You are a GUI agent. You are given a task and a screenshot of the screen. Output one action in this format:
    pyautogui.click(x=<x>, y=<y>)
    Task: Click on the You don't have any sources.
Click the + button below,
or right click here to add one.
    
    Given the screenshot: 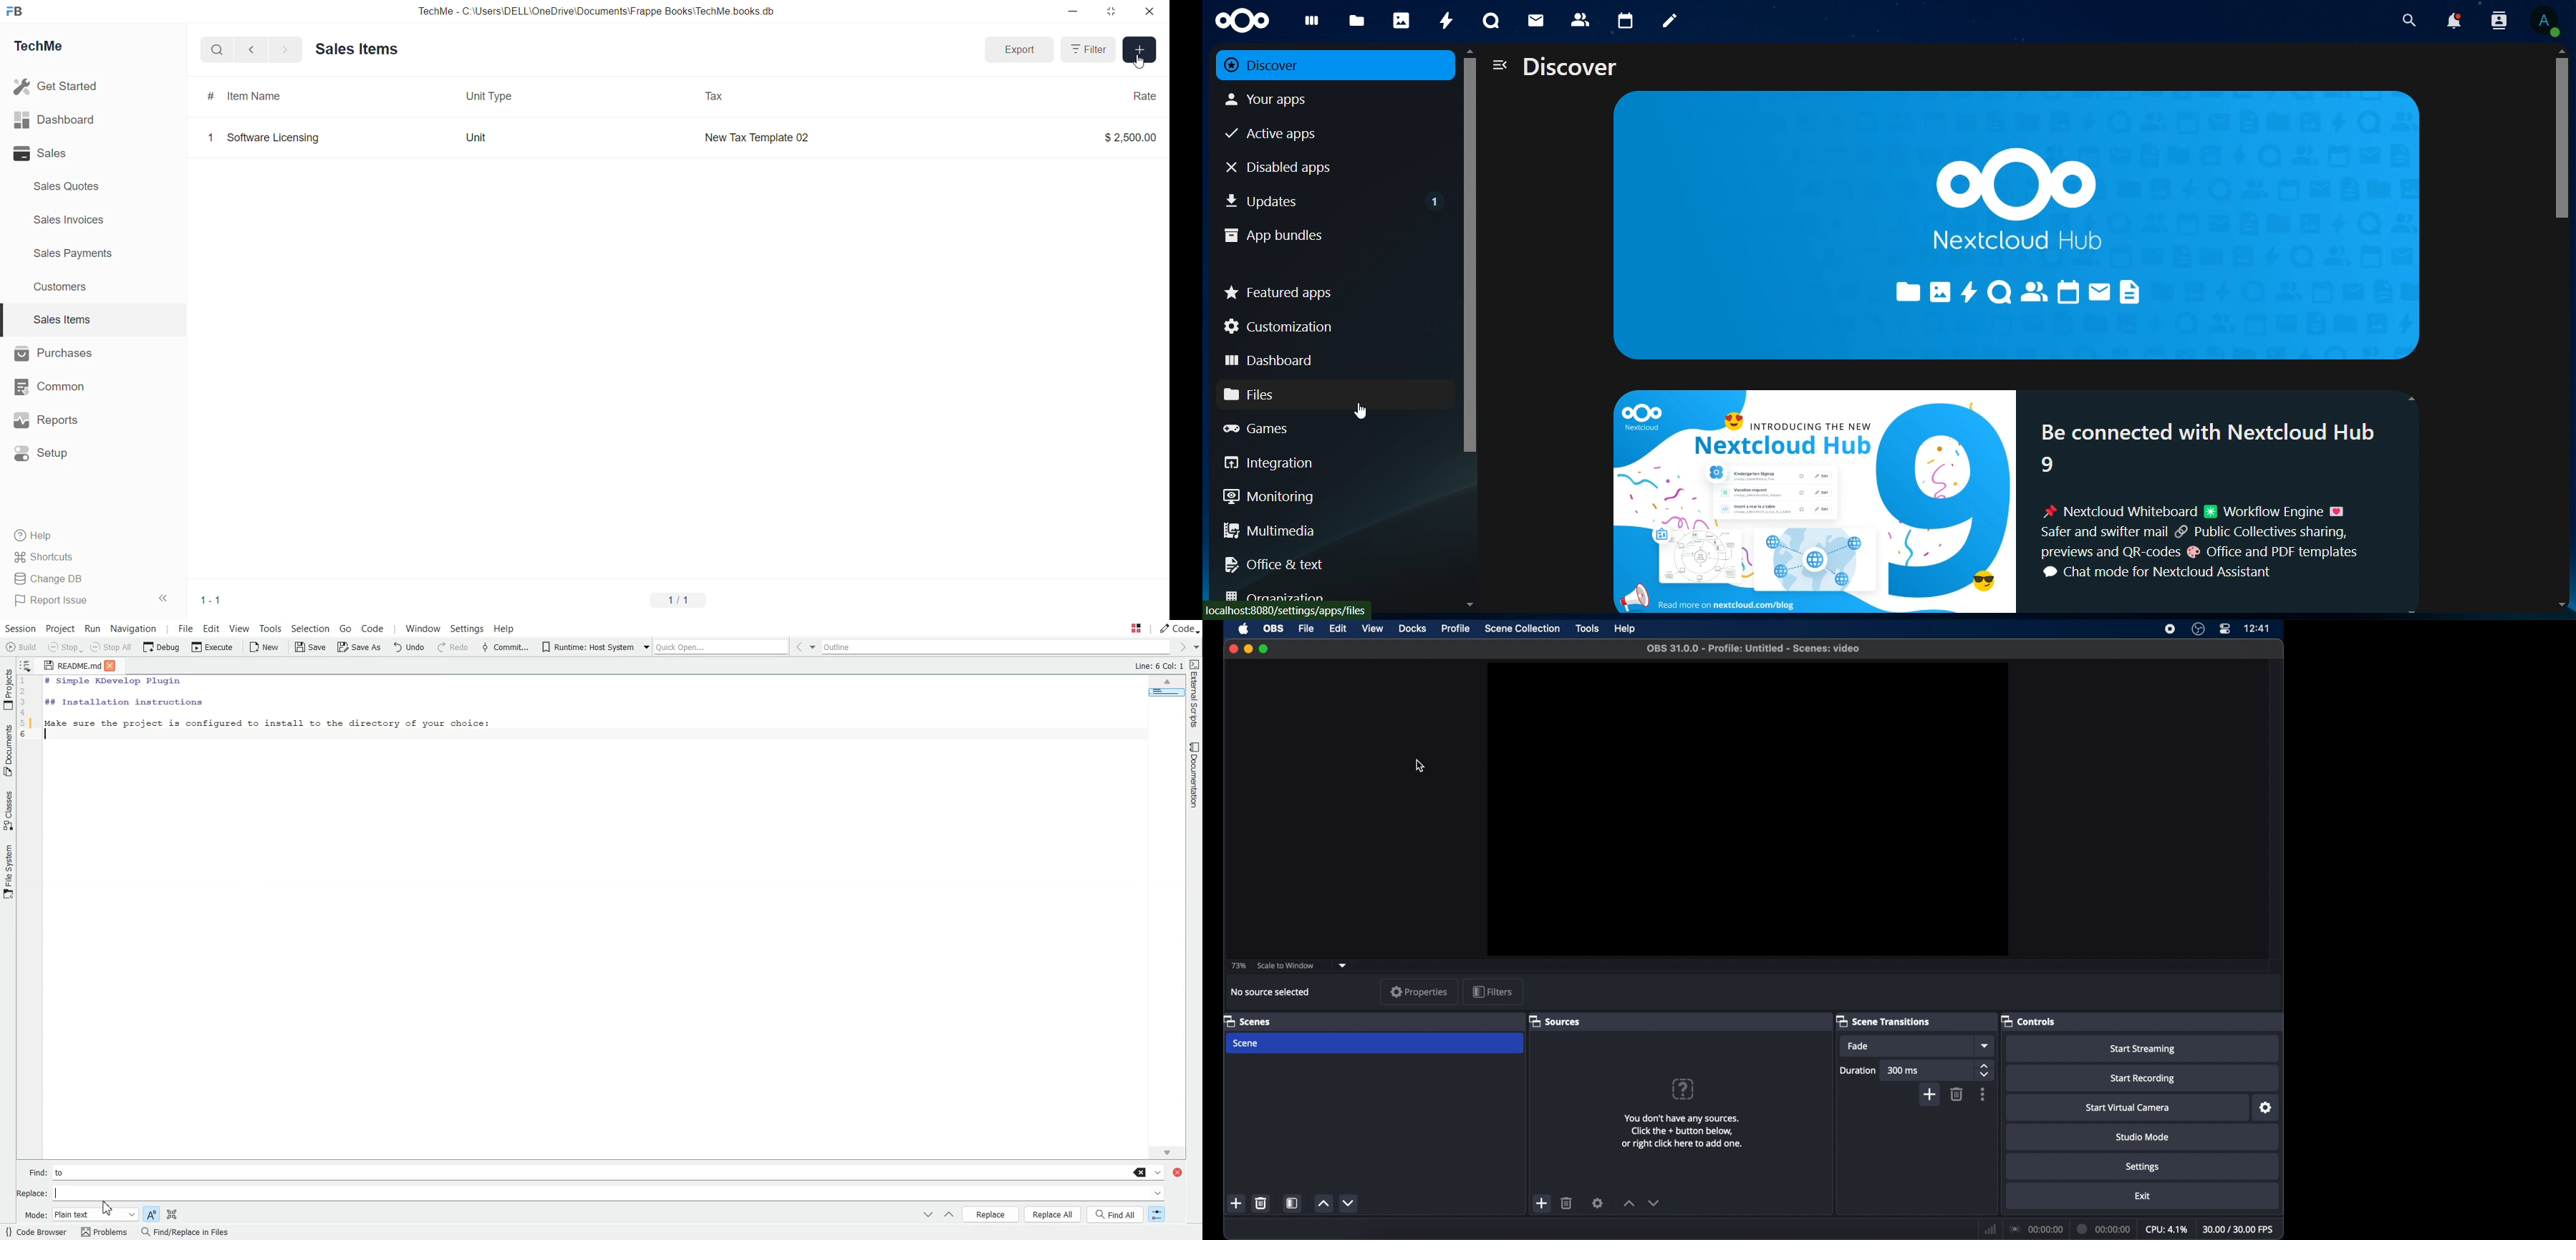 What is the action you would take?
    pyautogui.click(x=1684, y=1132)
    